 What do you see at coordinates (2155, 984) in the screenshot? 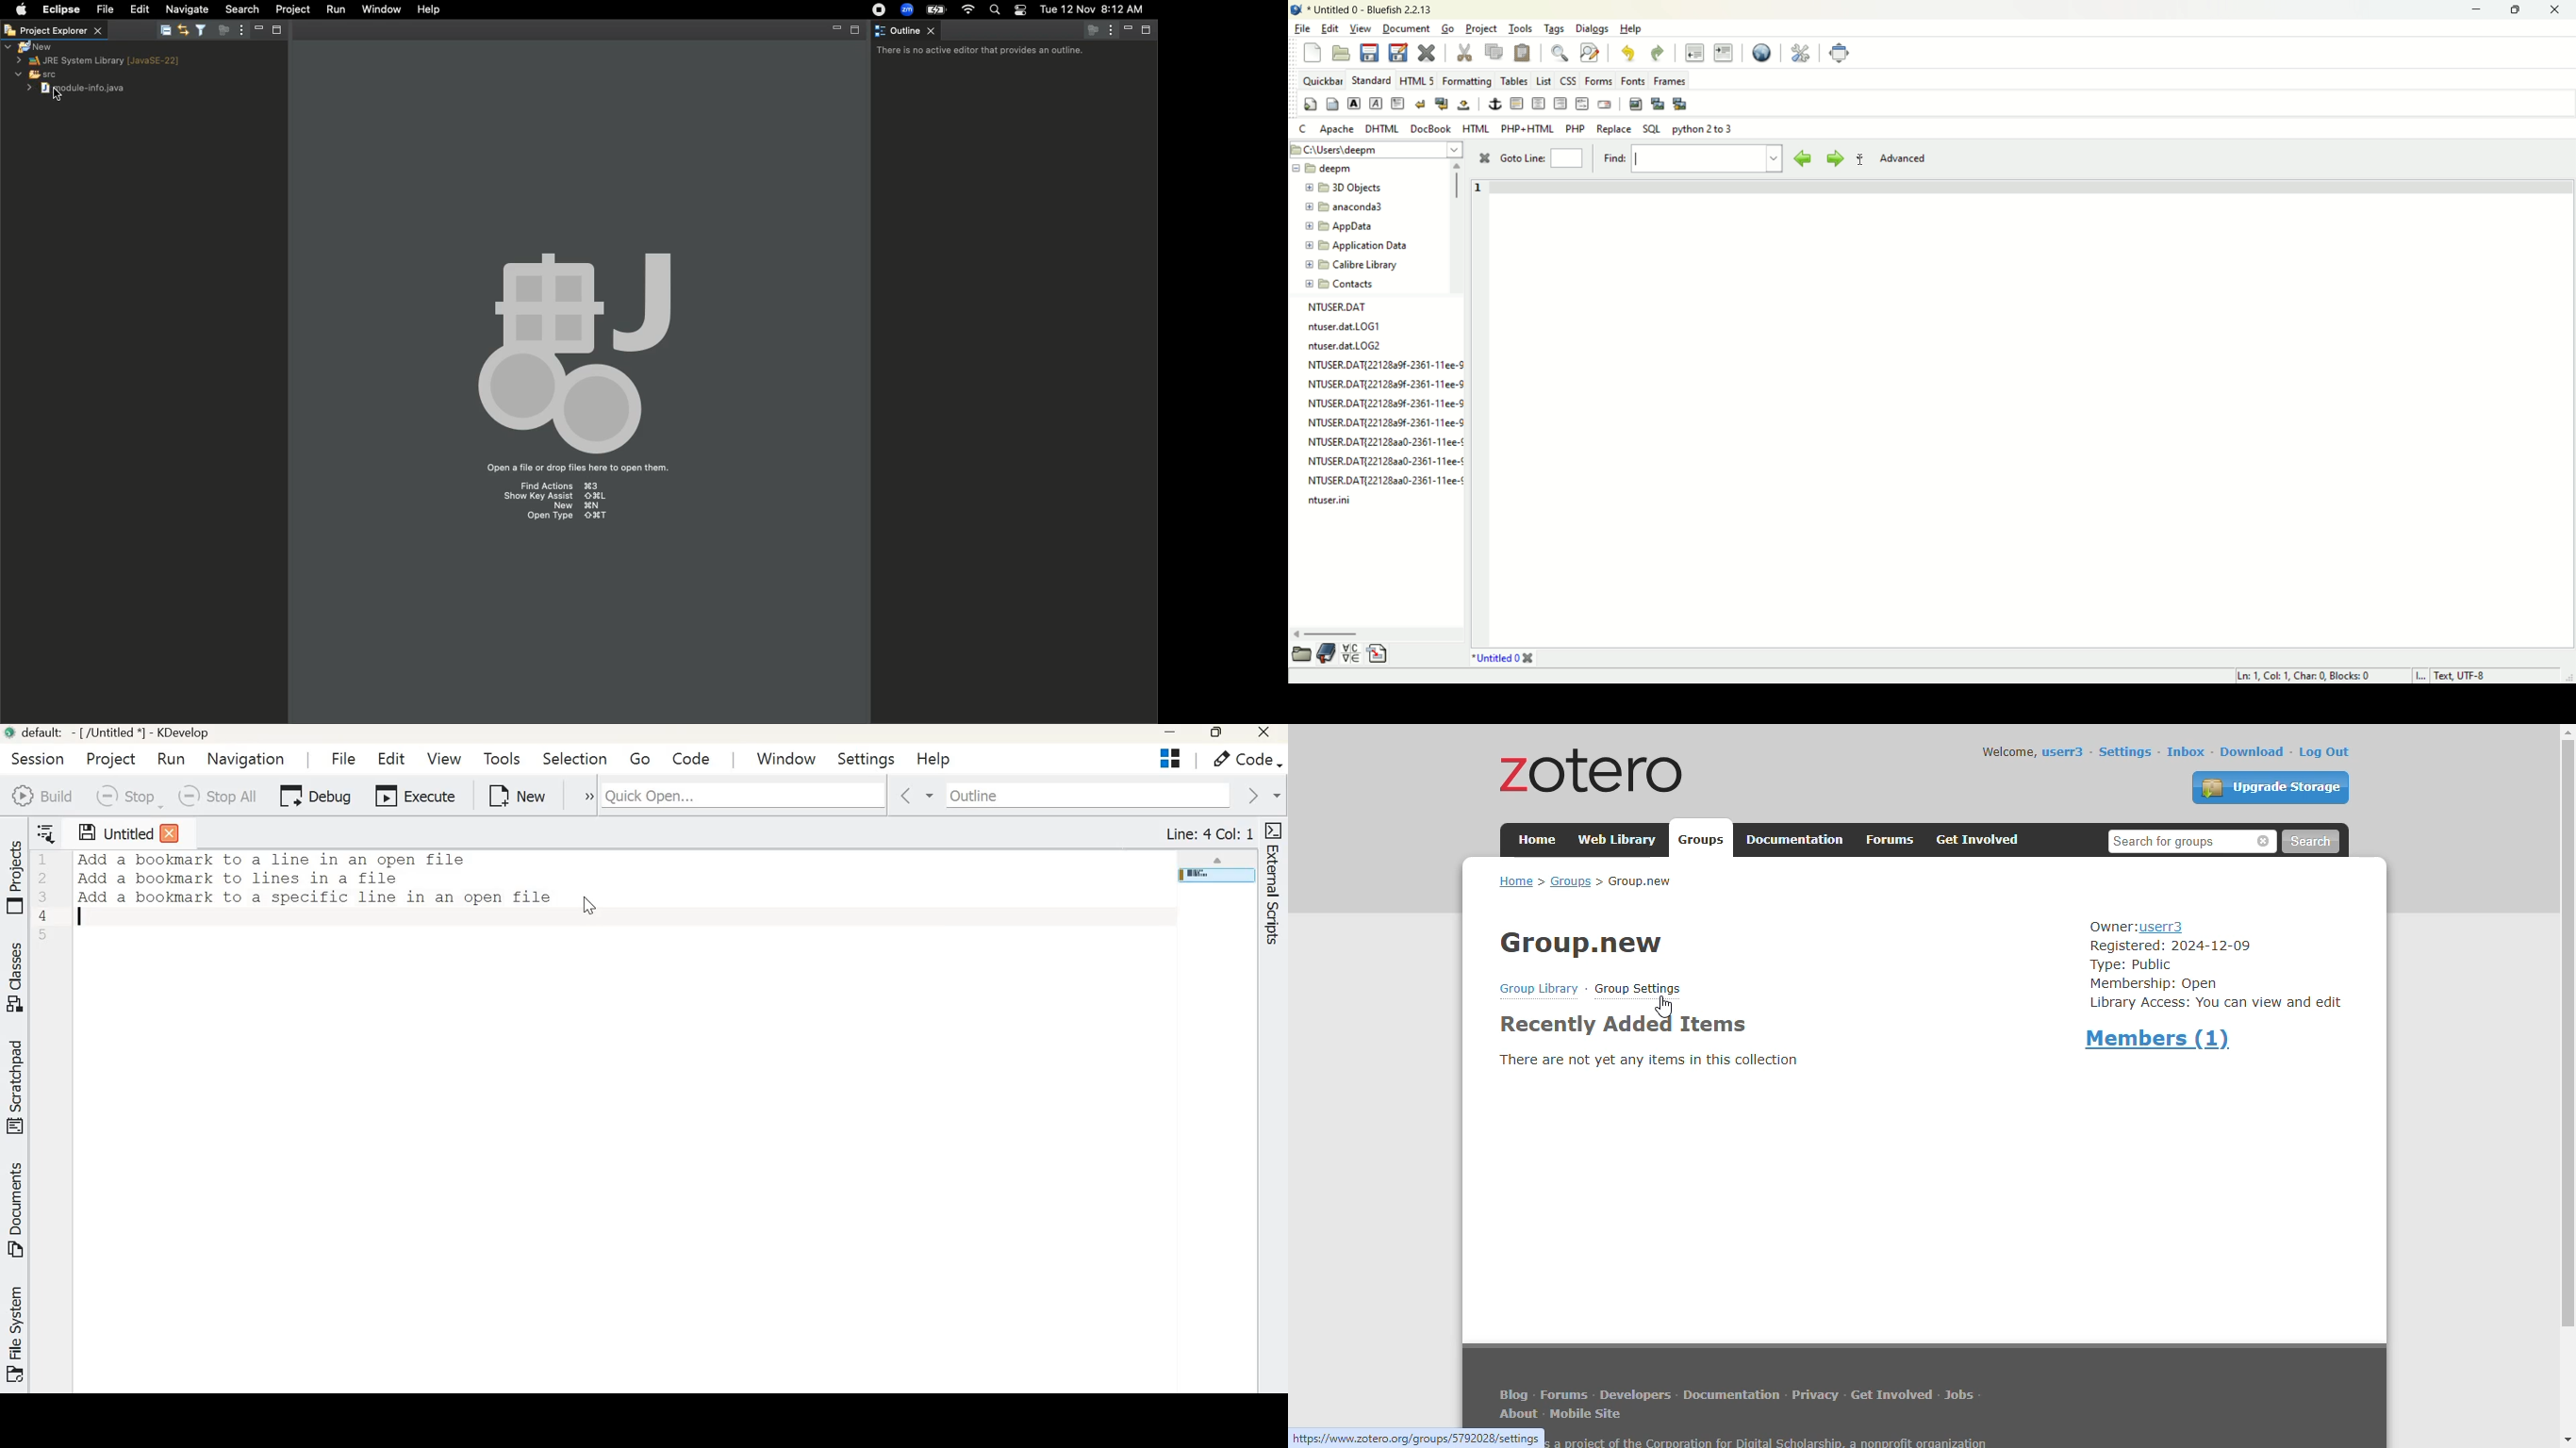
I see `membership: open` at bounding box center [2155, 984].